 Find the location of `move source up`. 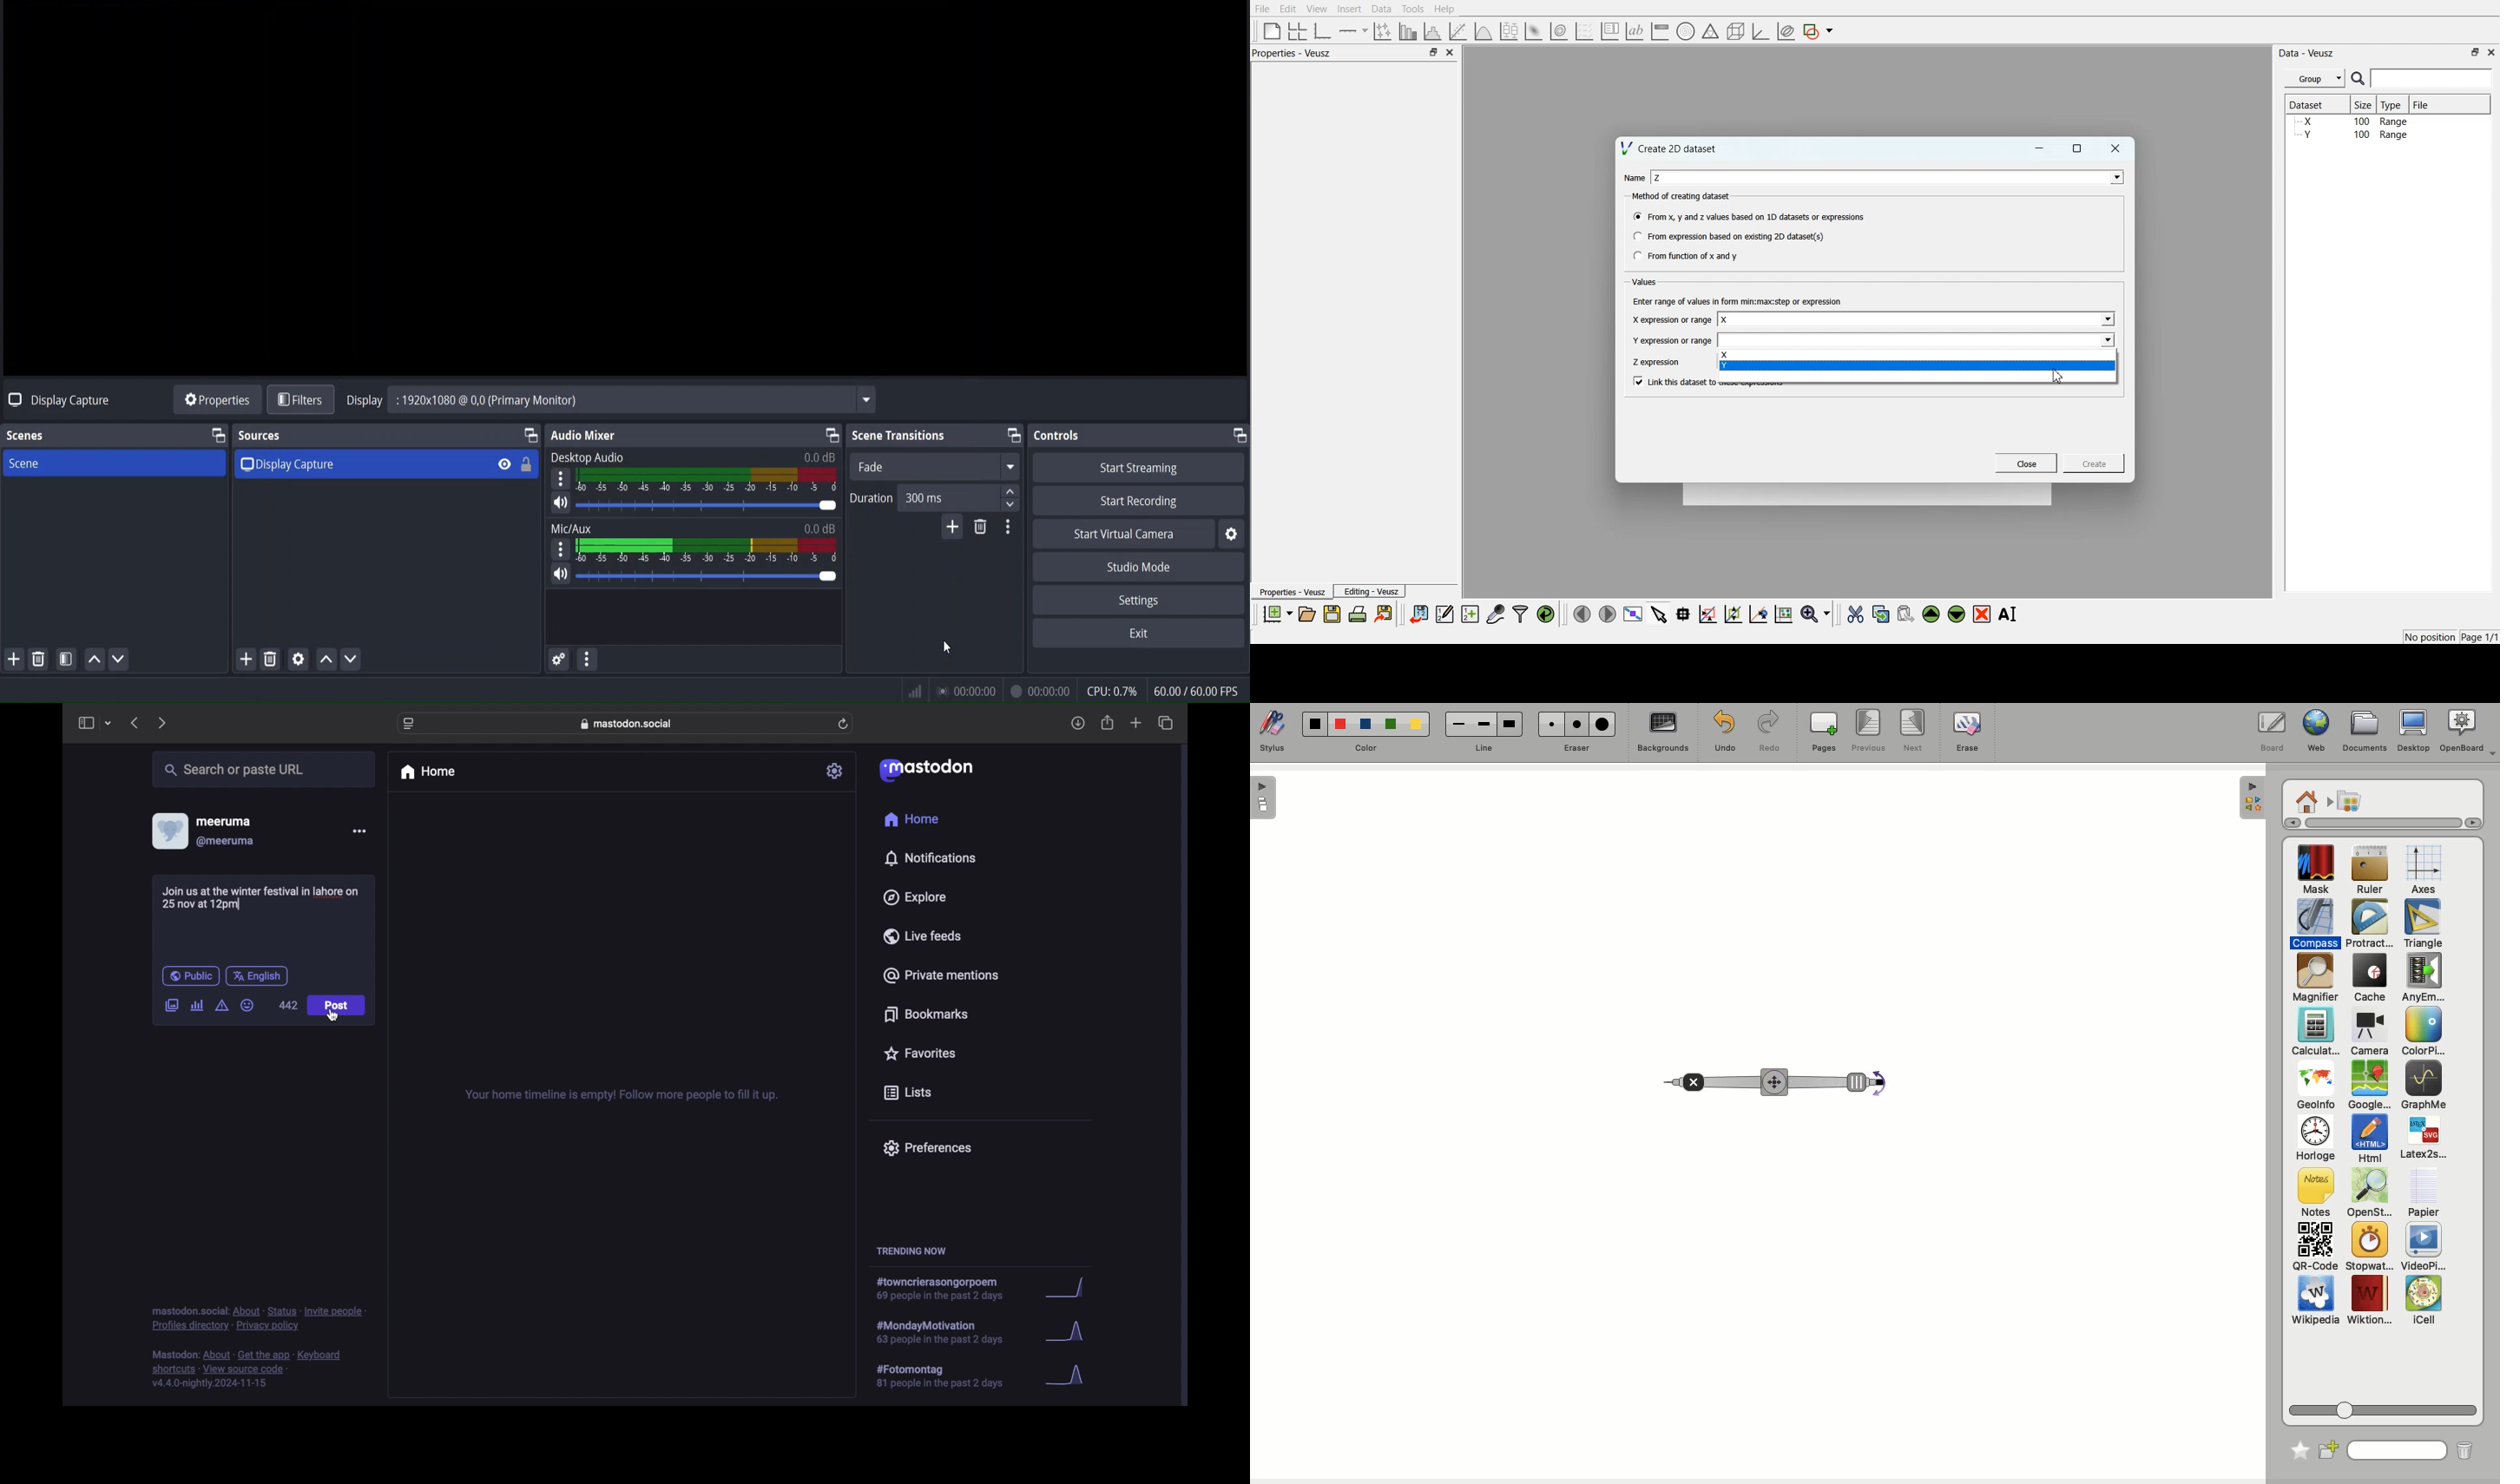

move source up is located at coordinates (325, 660).